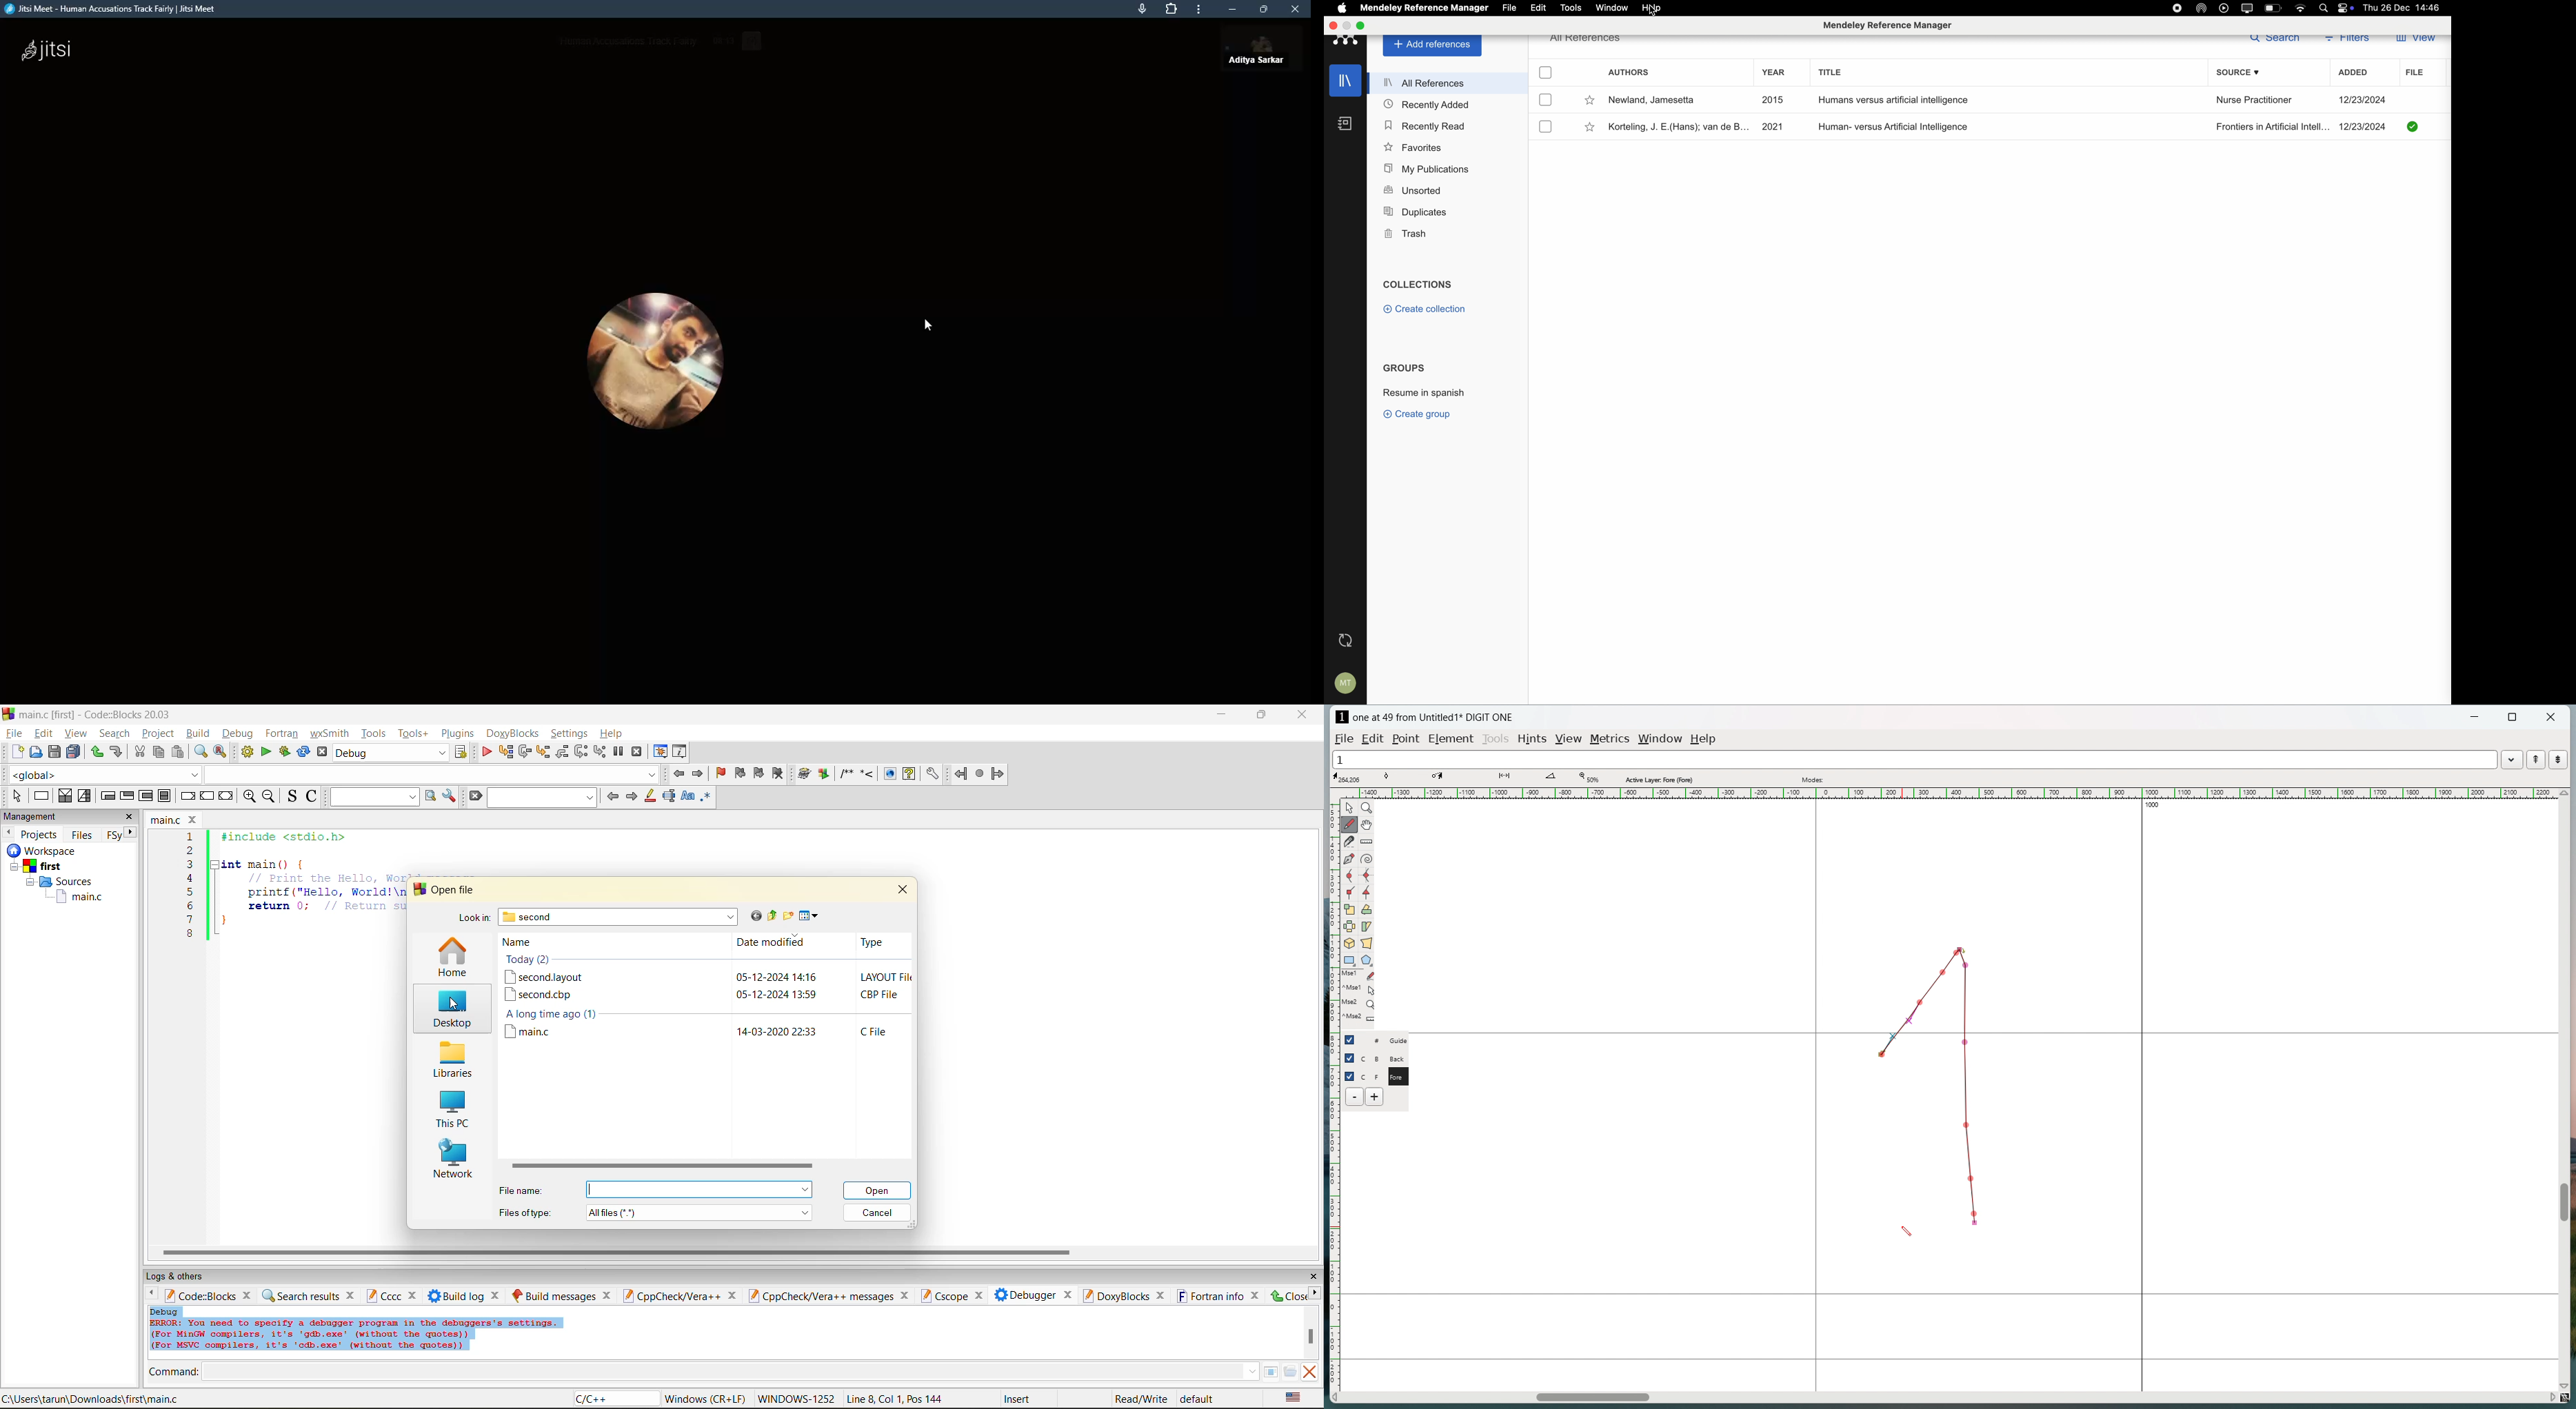 The width and height of the screenshot is (2576, 1428). I want to click on Print the Hello, world message, so click(327, 878).